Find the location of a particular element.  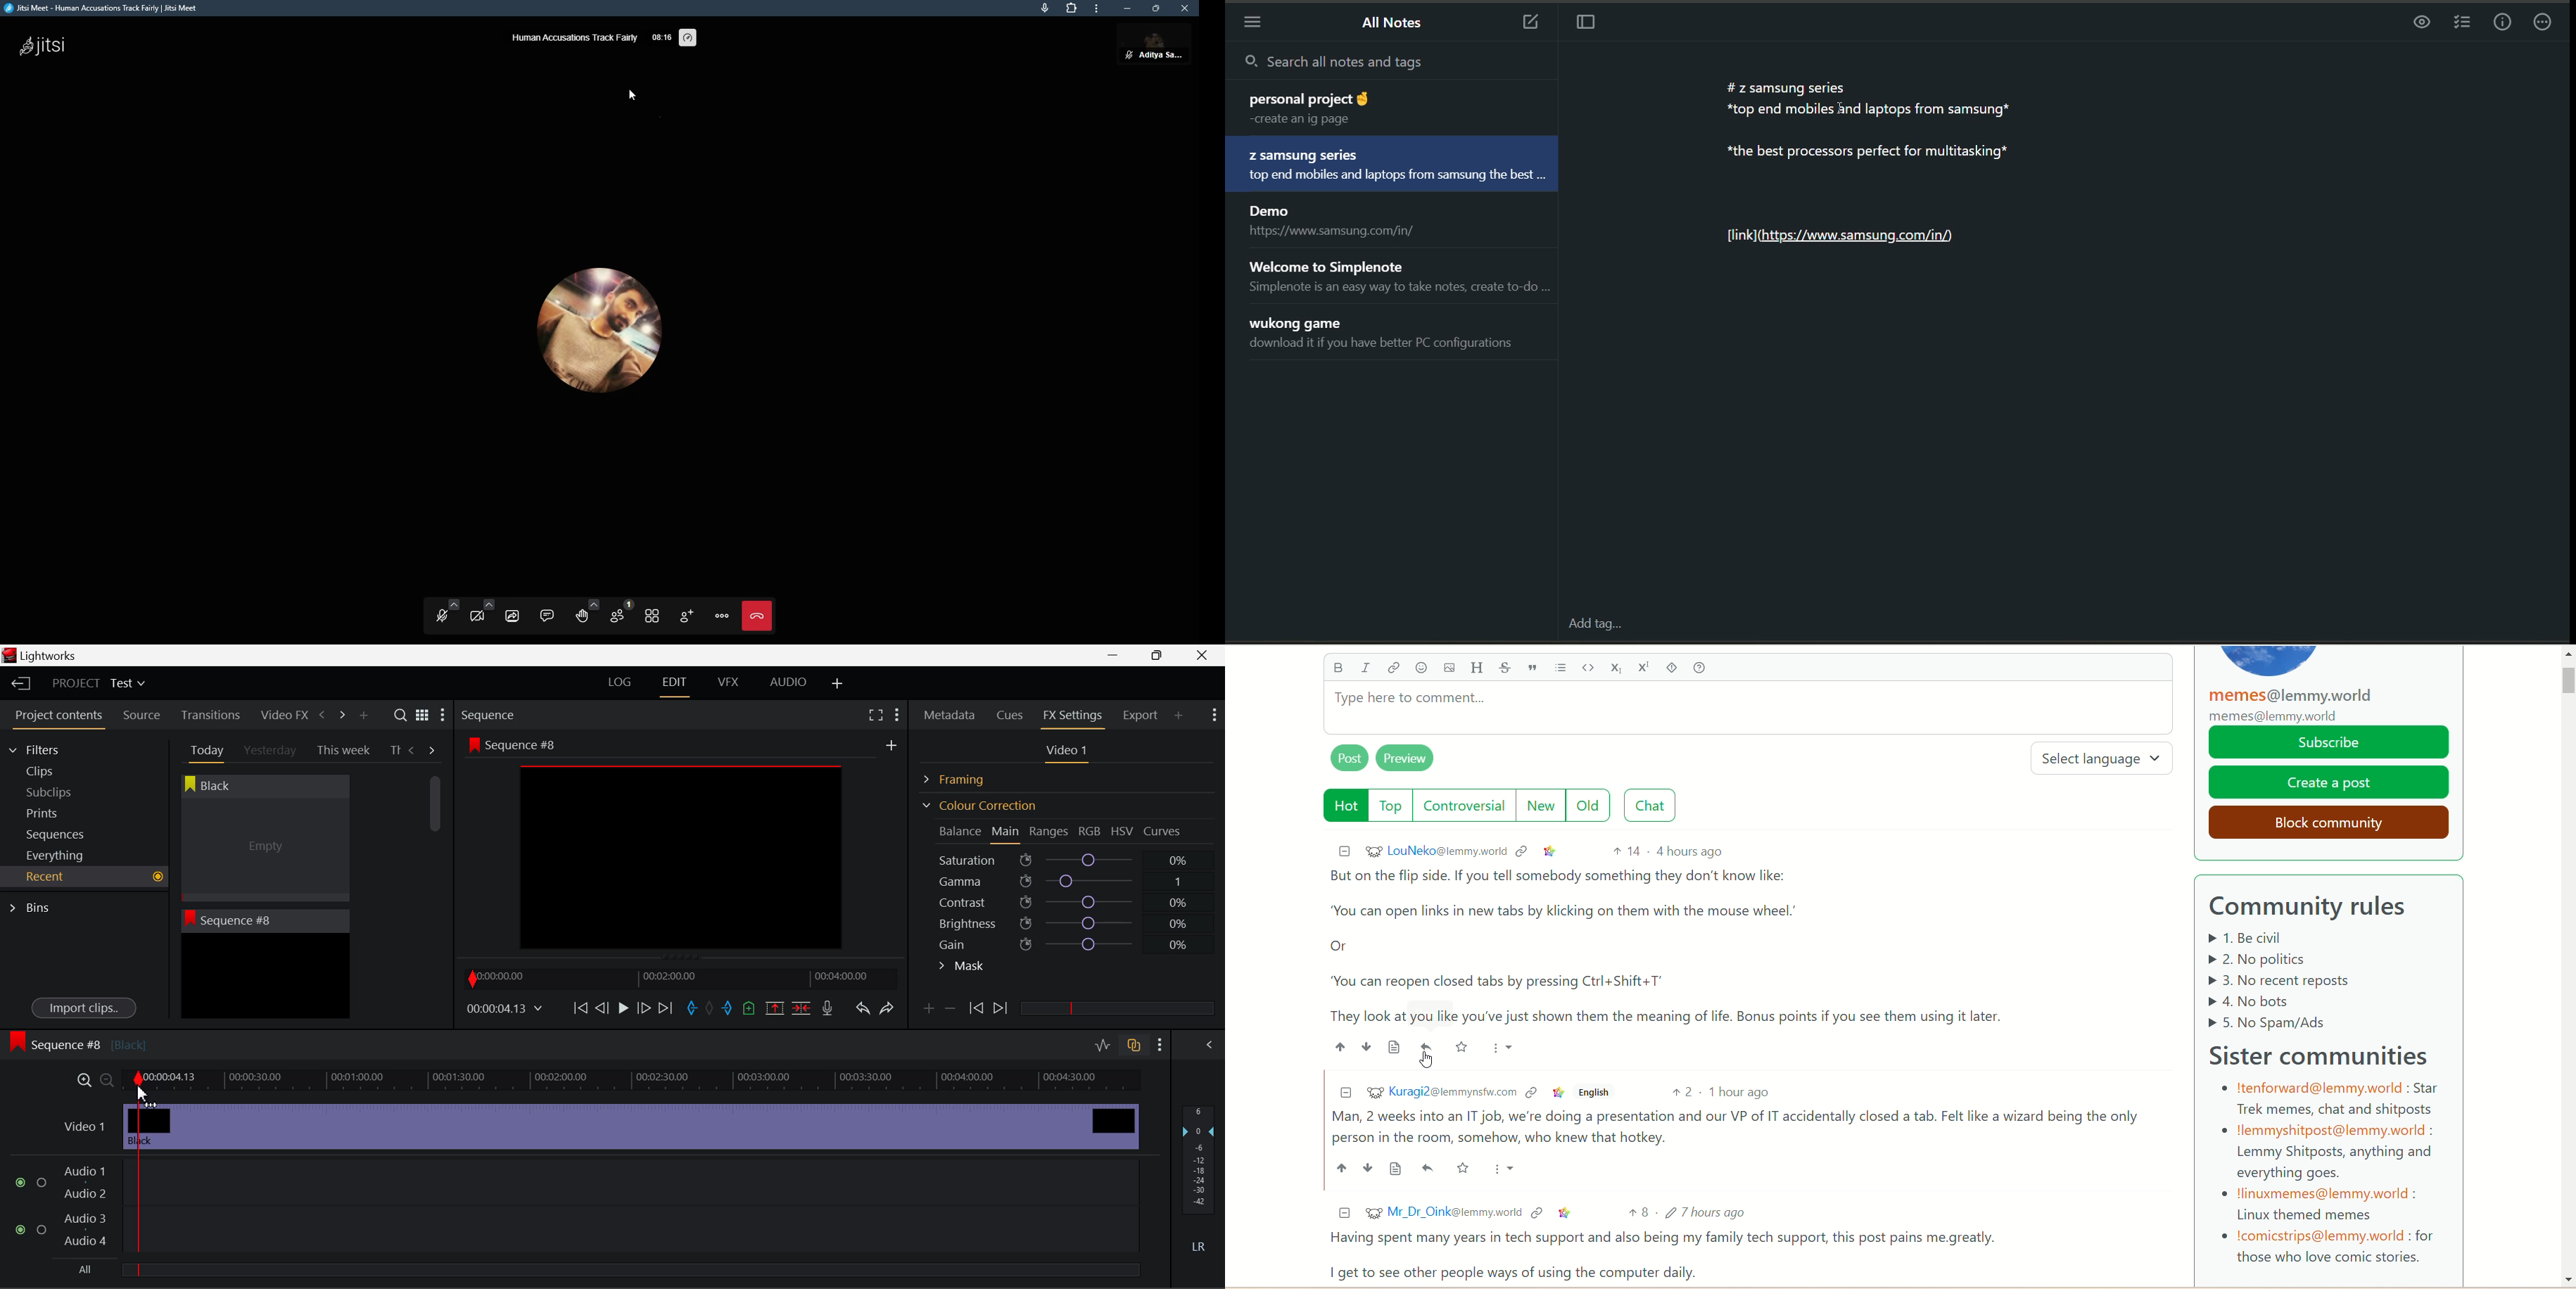

create a post is located at coordinates (2330, 782).